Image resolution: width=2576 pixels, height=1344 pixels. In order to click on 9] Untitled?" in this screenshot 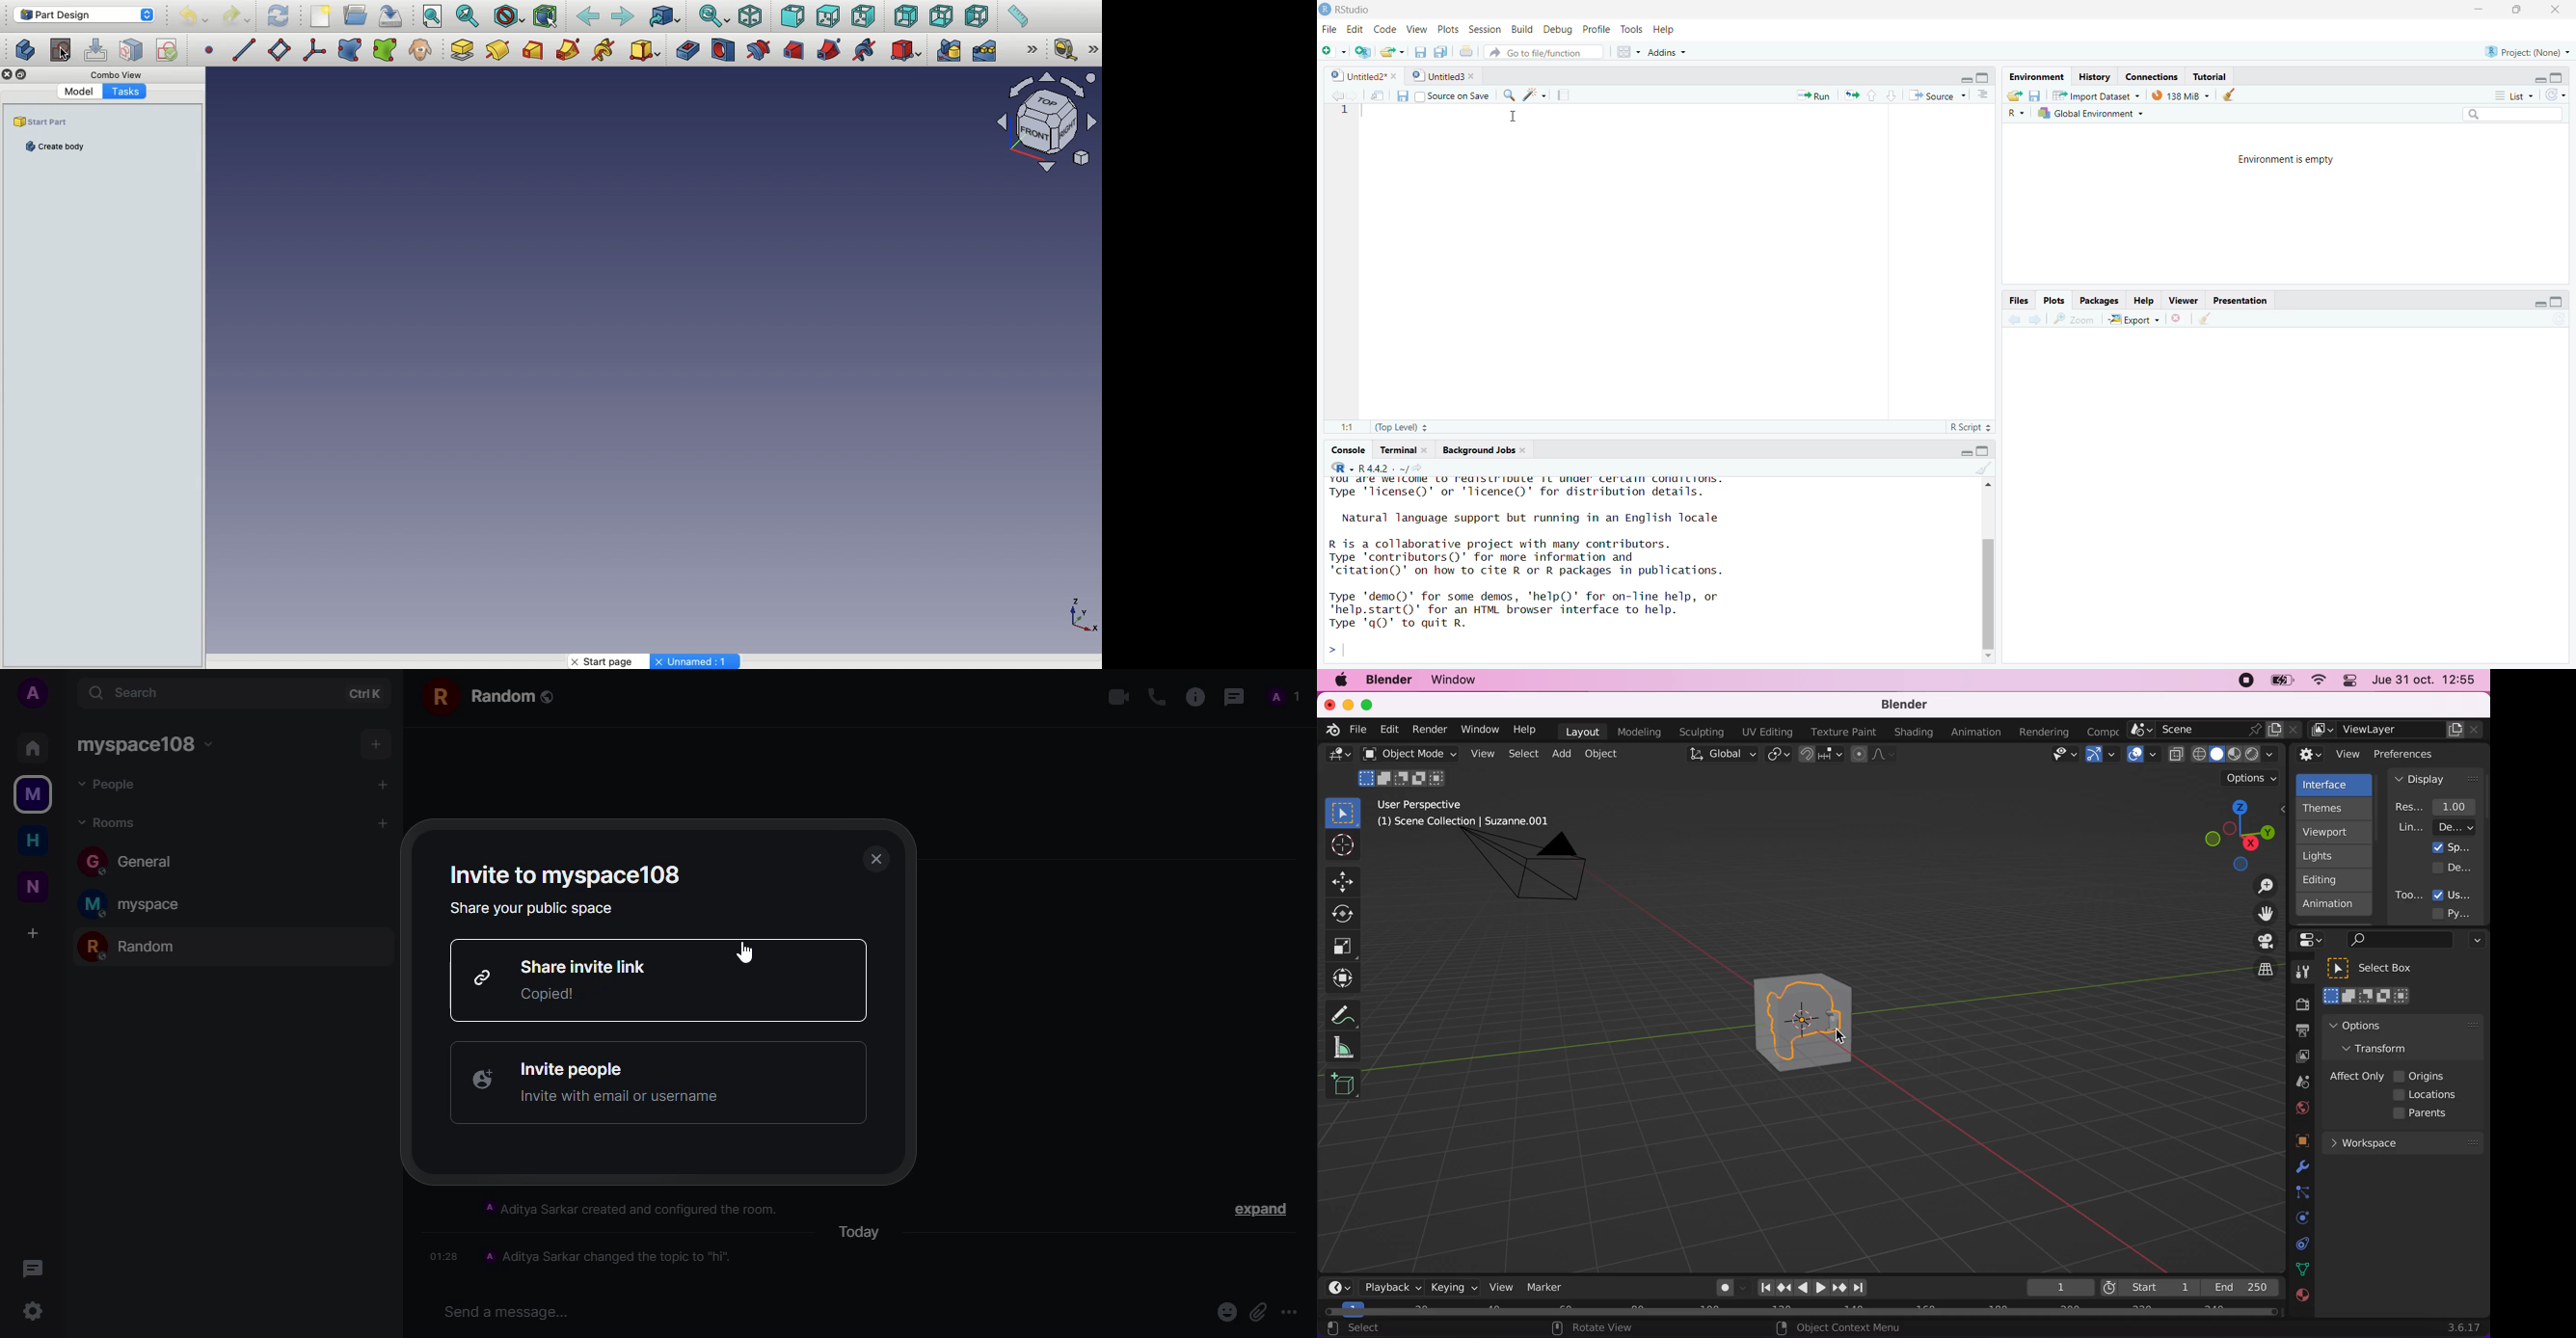, I will do `click(1357, 77)`.